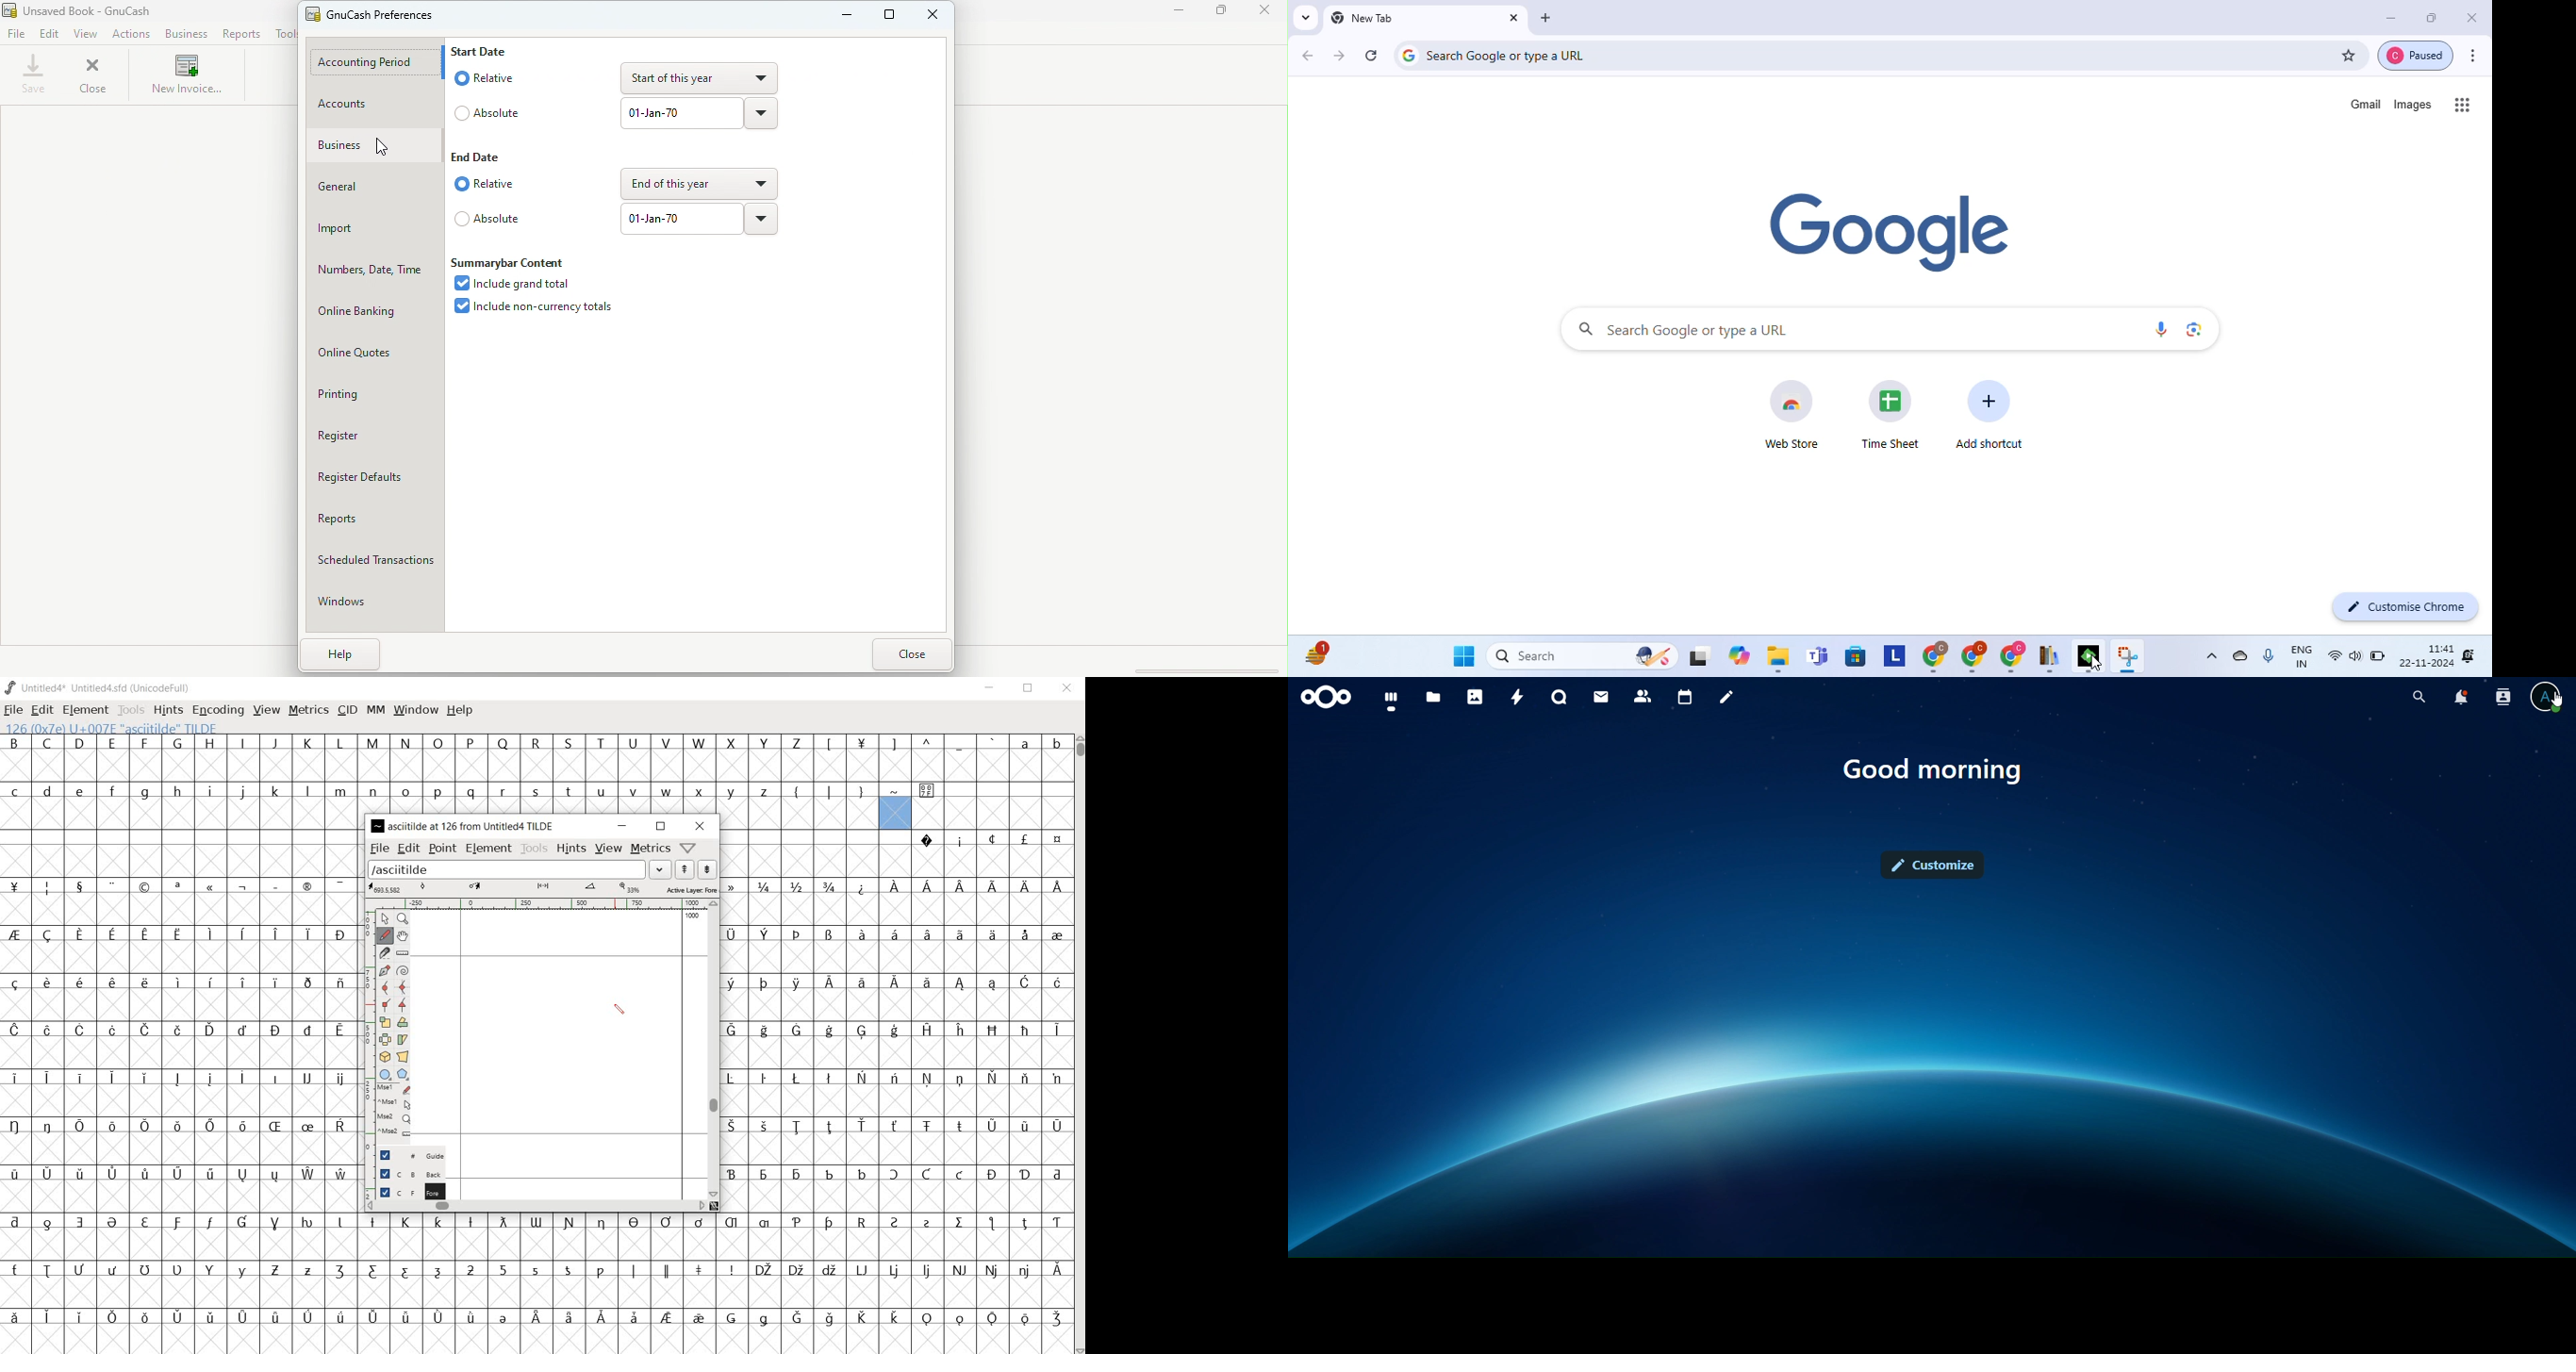 The image size is (2576, 1372). Describe the element at coordinates (376, 479) in the screenshot. I see `Register defaults` at that location.